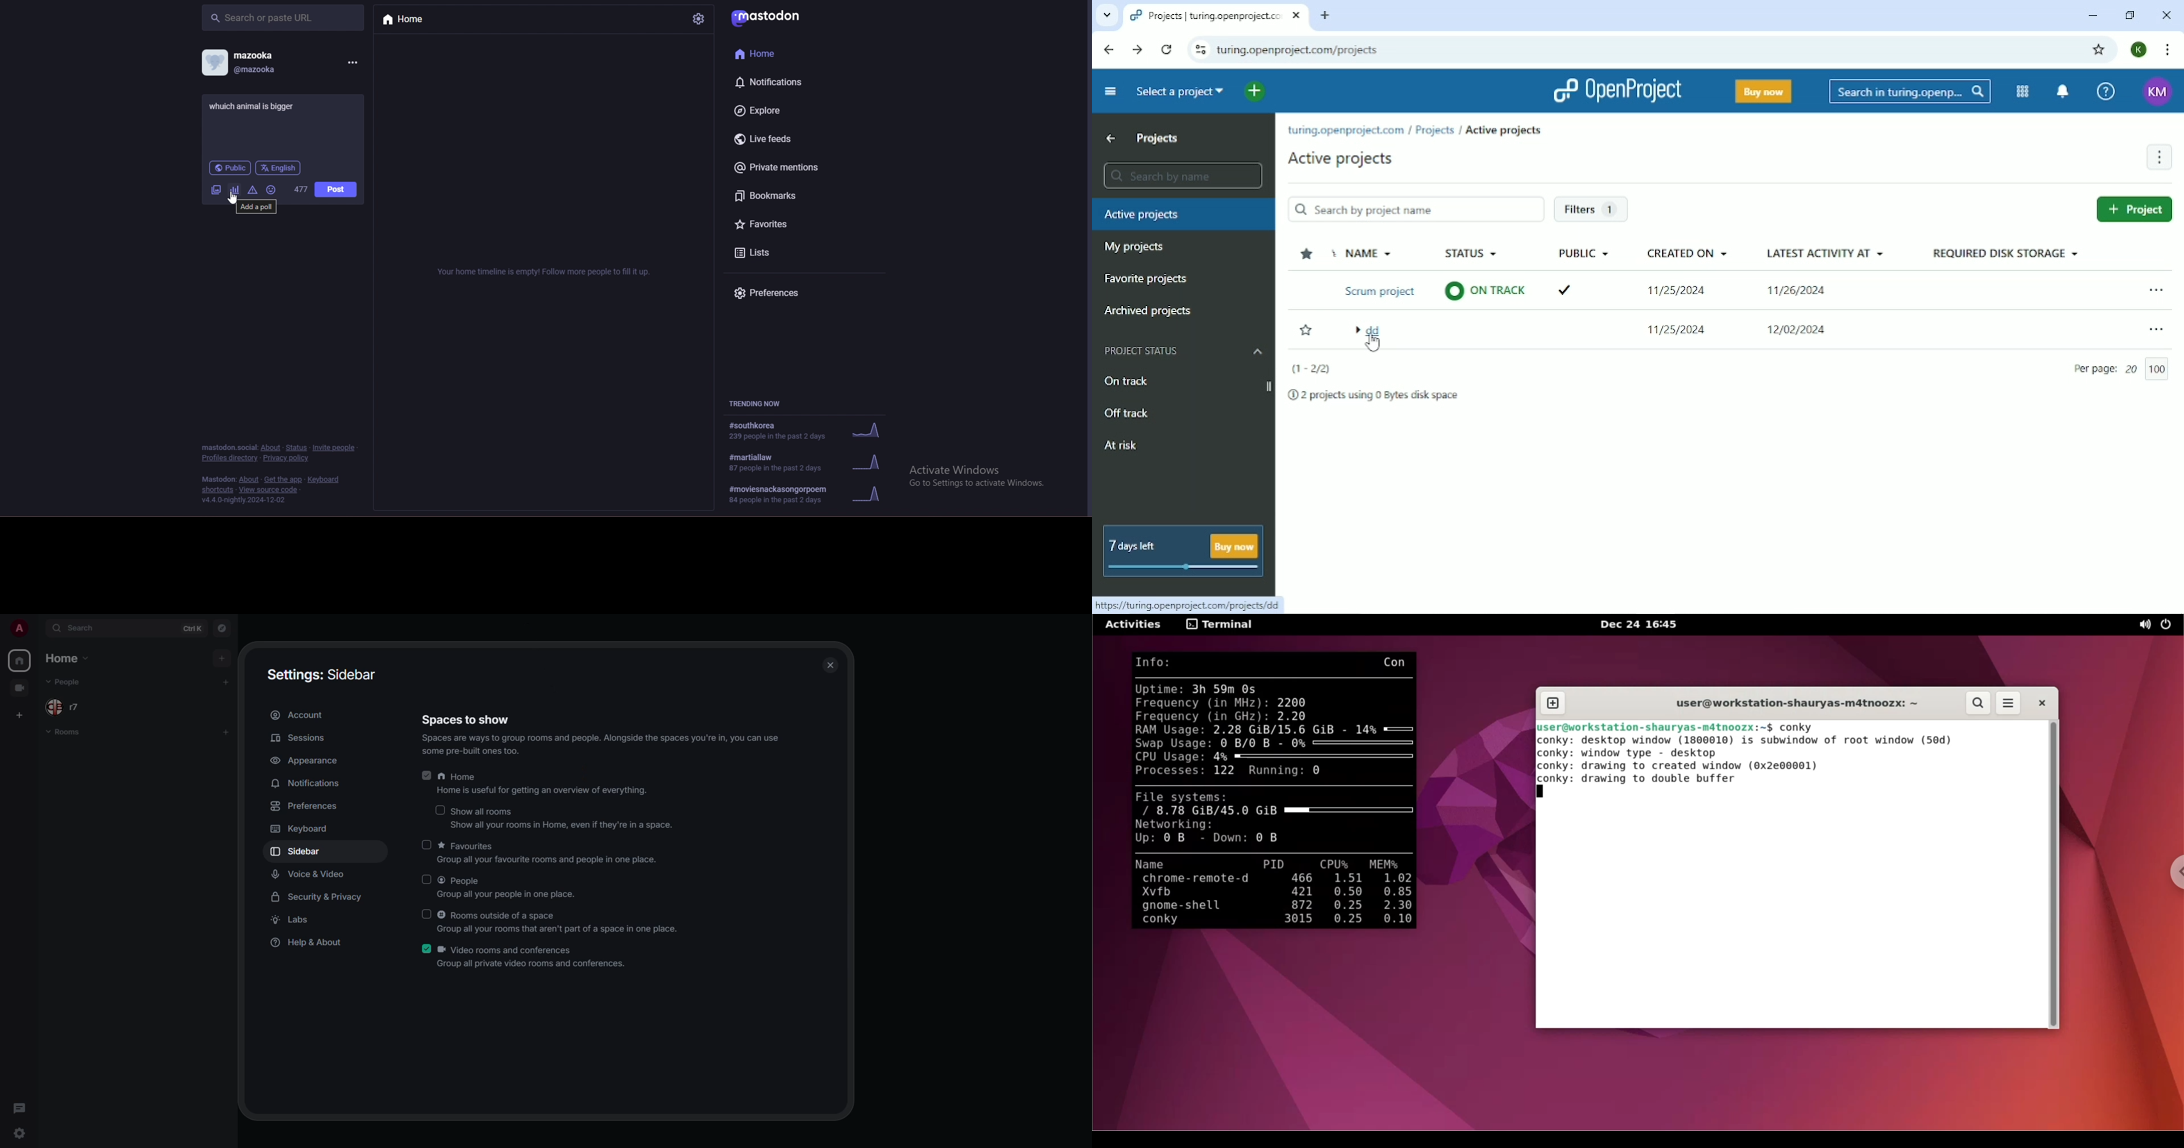 The height and width of the screenshot is (1148, 2184). I want to click on language, so click(278, 168).